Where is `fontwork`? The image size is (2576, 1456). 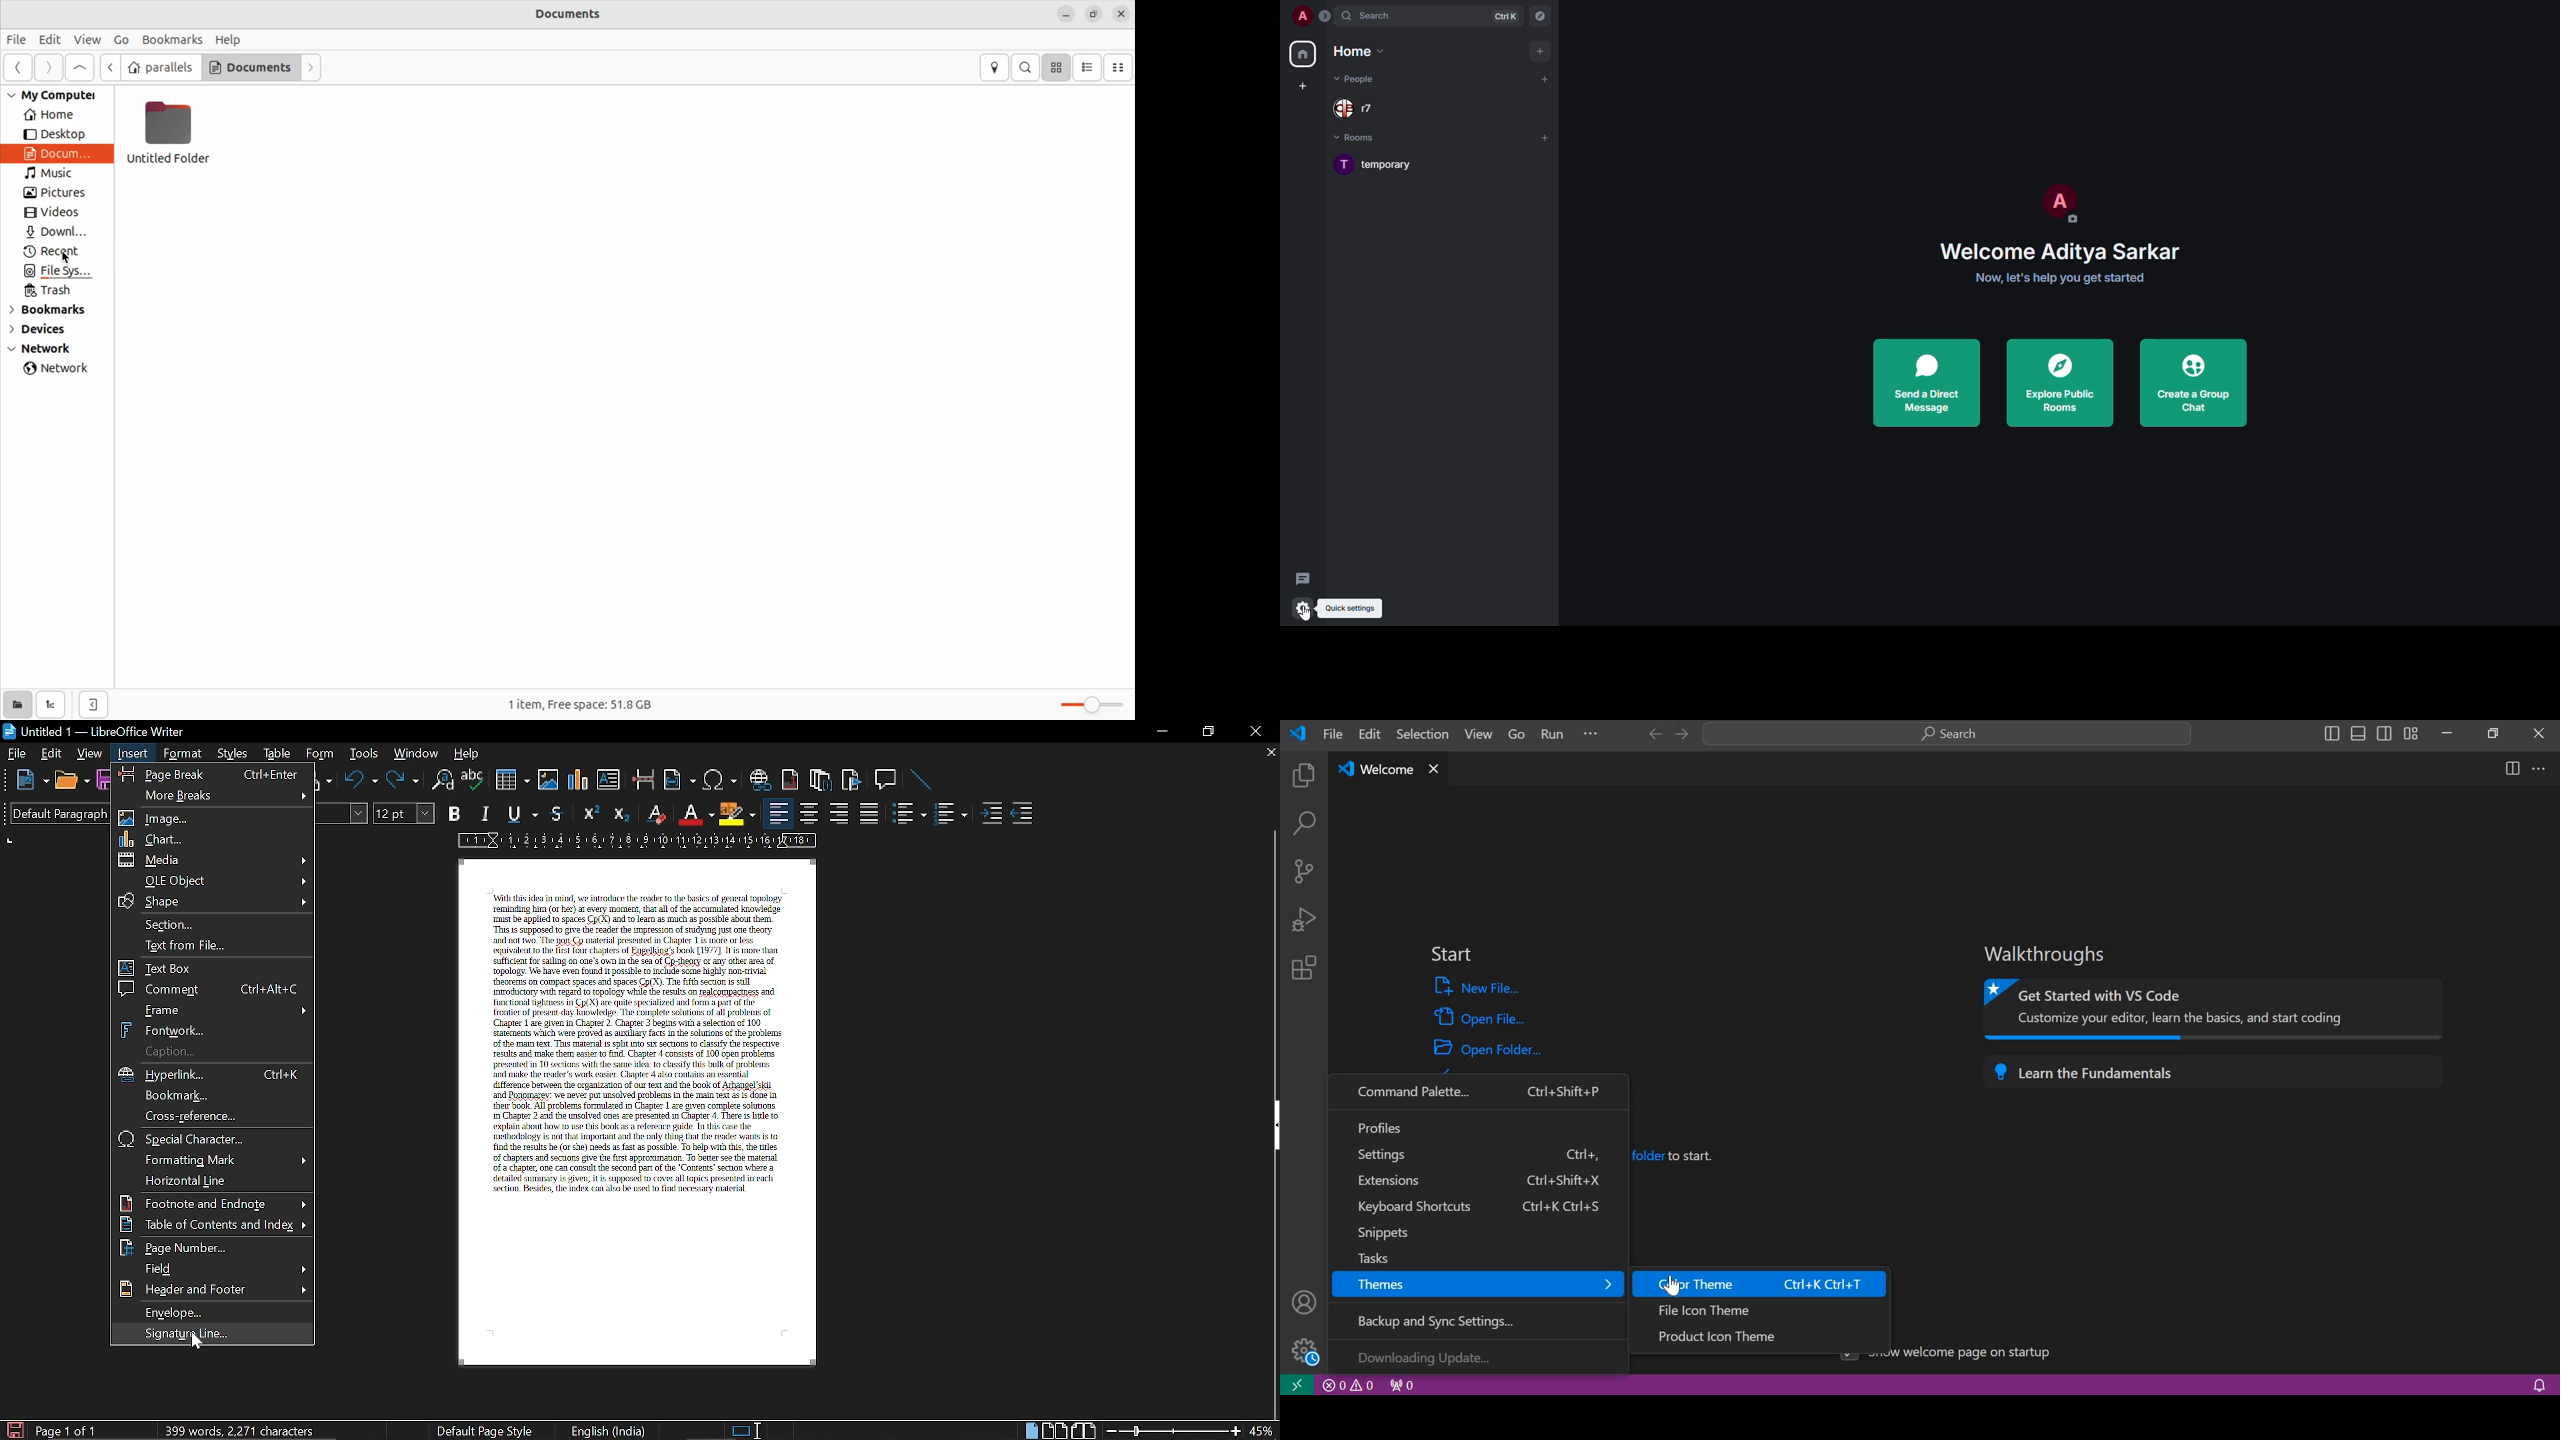 fontwork is located at coordinates (216, 1031).